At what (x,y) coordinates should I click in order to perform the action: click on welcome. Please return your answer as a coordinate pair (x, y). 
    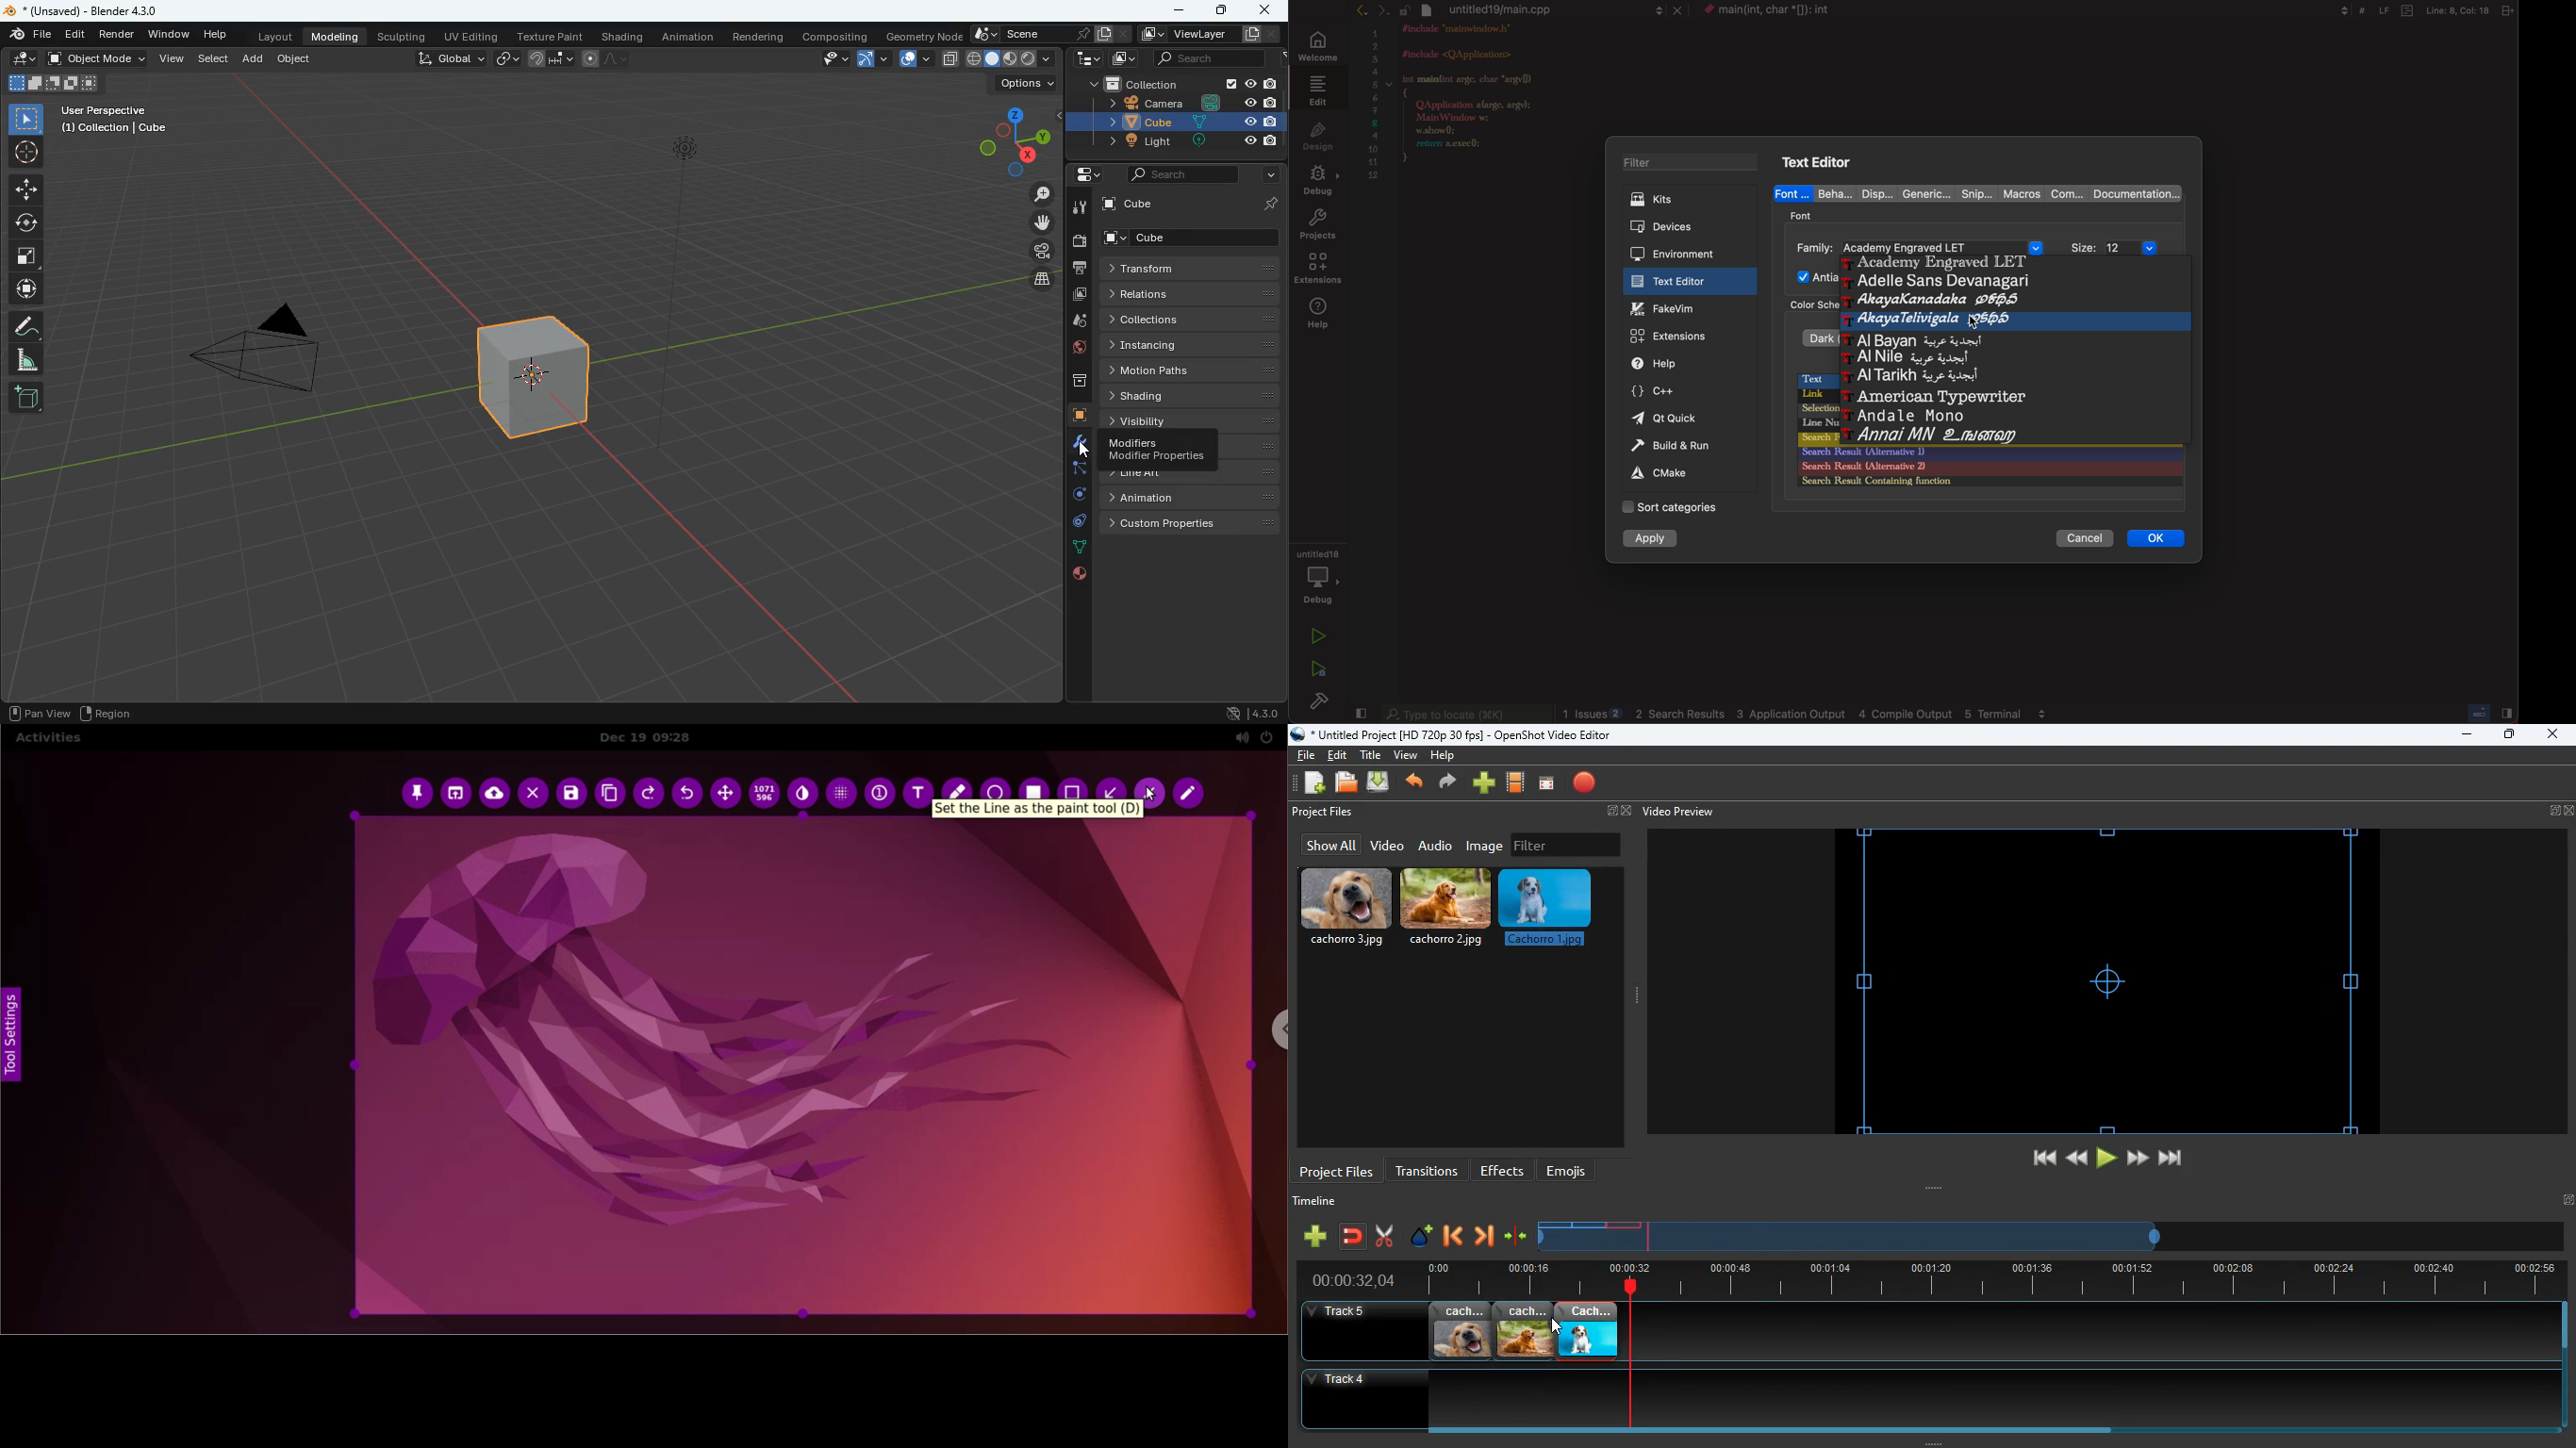
    Looking at the image, I should click on (1320, 48).